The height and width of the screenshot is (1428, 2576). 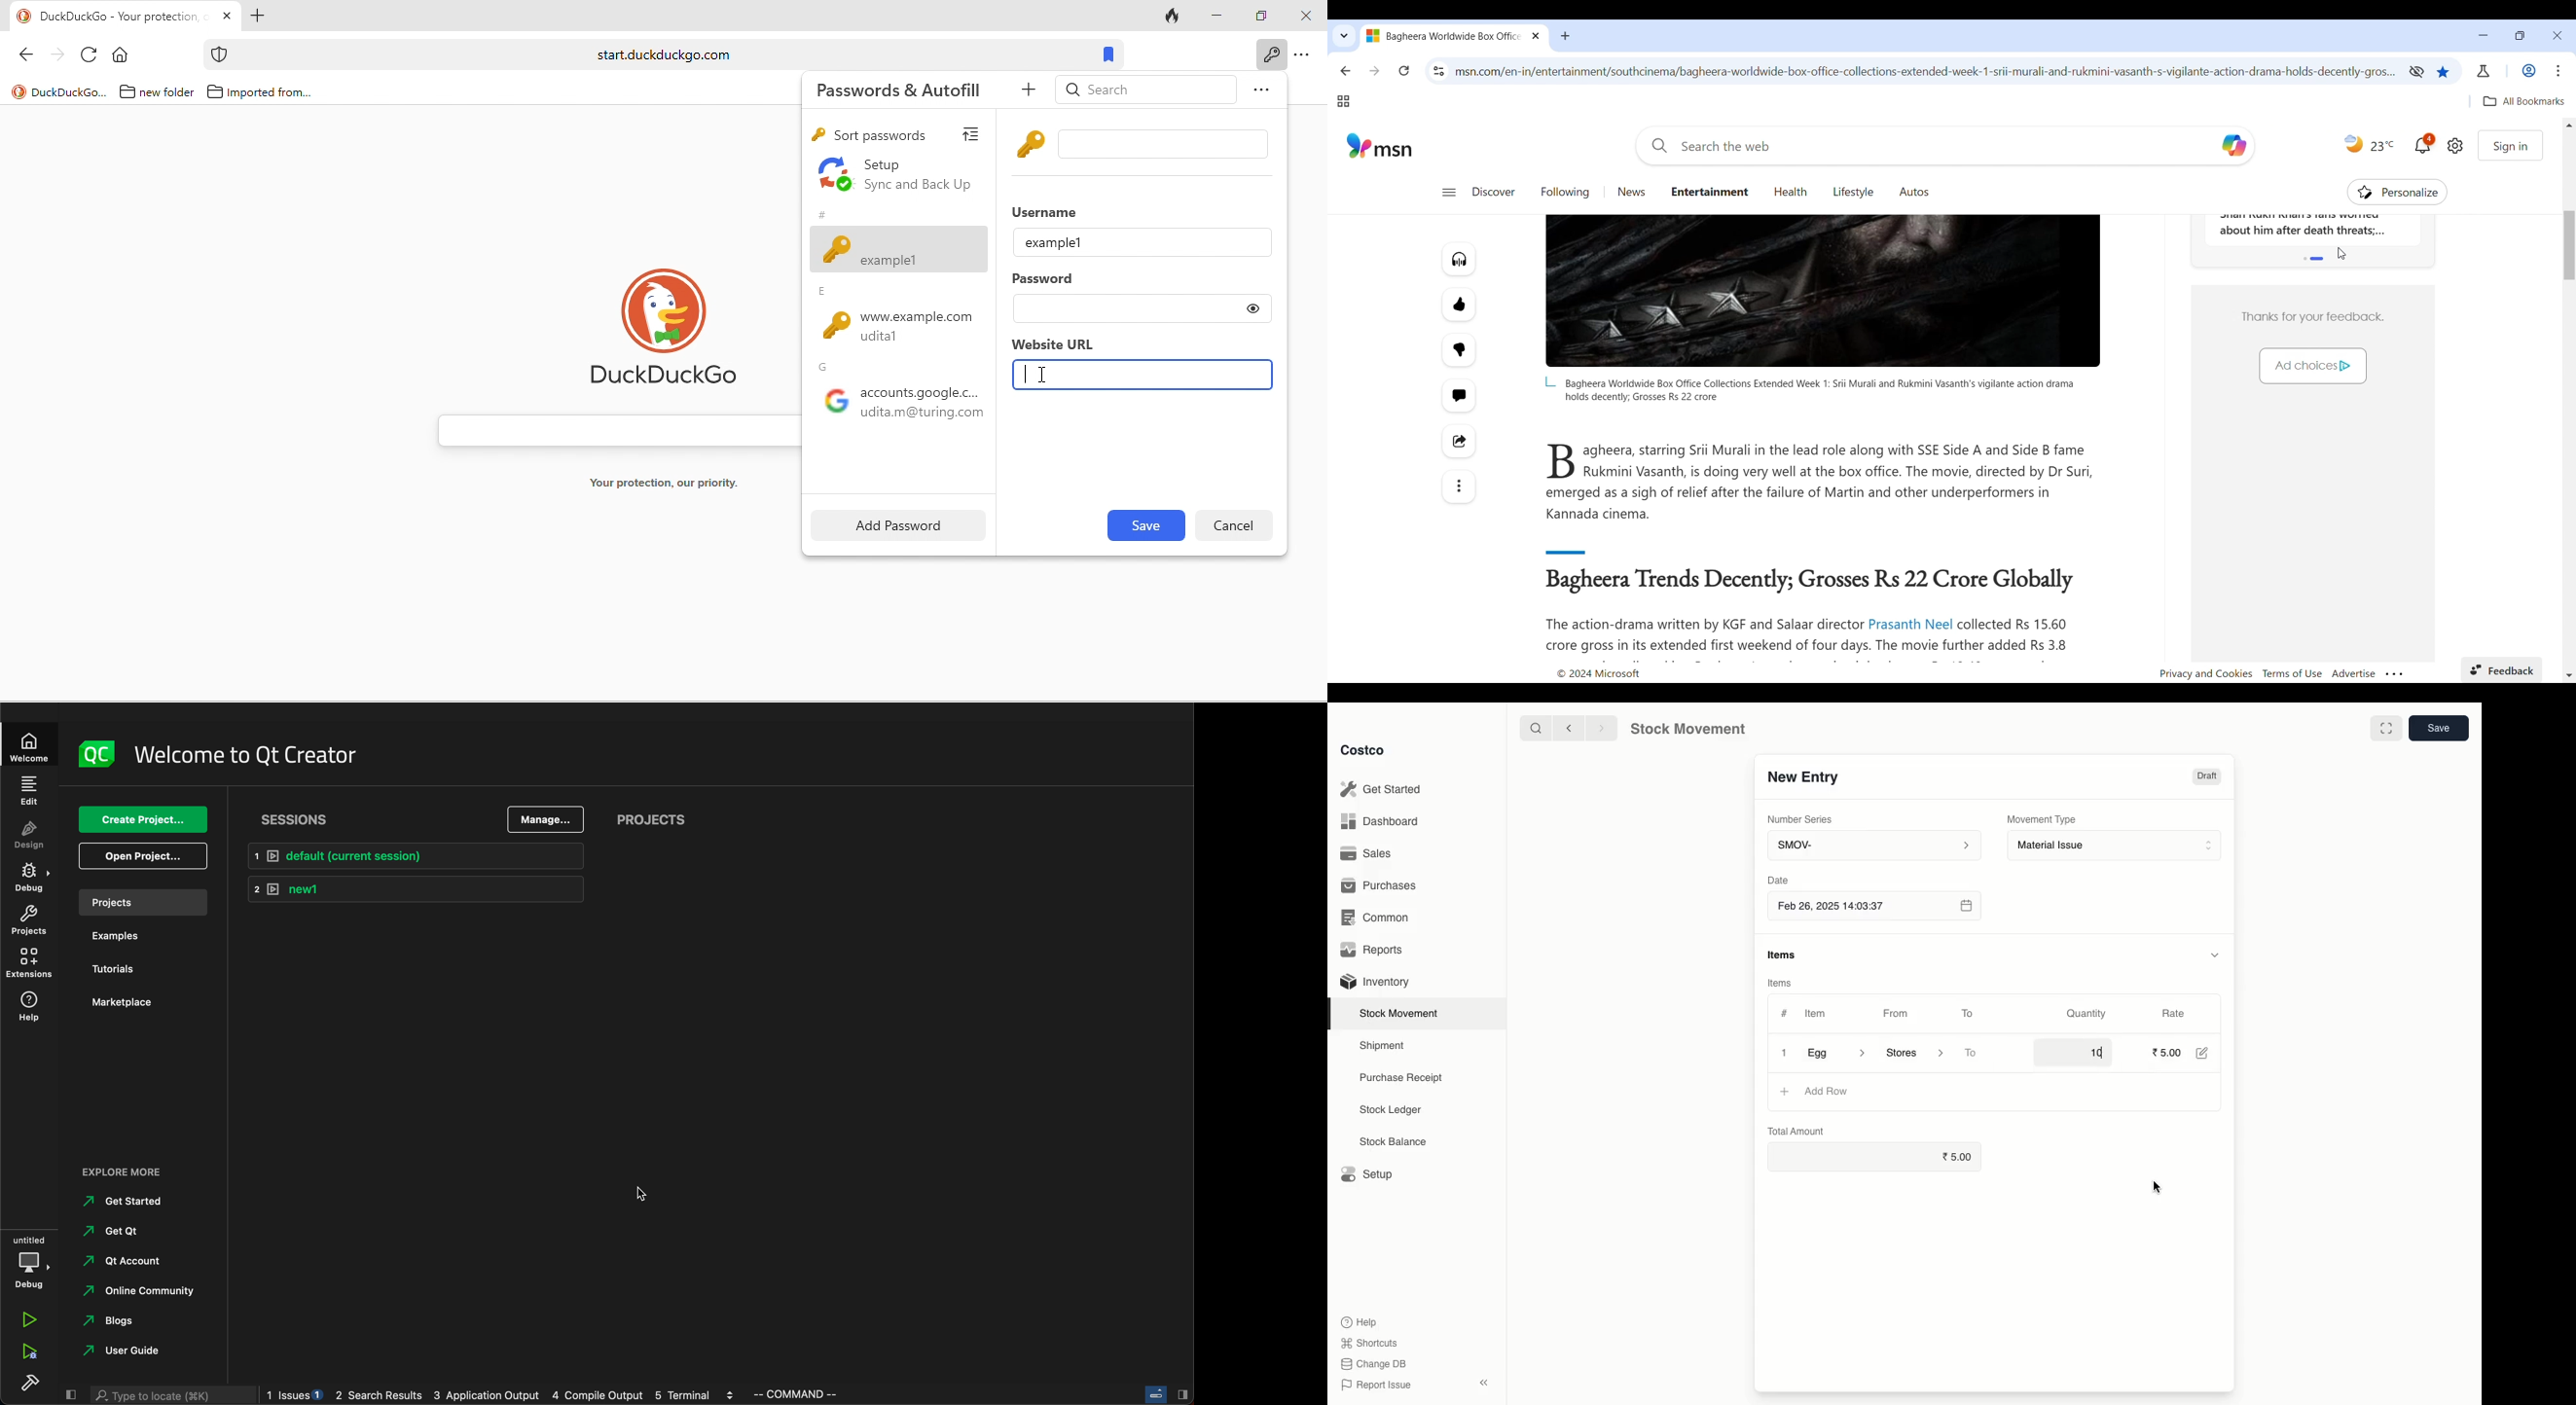 What do you see at coordinates (2416, 72) in the screenshot?
I see `Third-party cookies limited` at bounding box center [2416, 72].